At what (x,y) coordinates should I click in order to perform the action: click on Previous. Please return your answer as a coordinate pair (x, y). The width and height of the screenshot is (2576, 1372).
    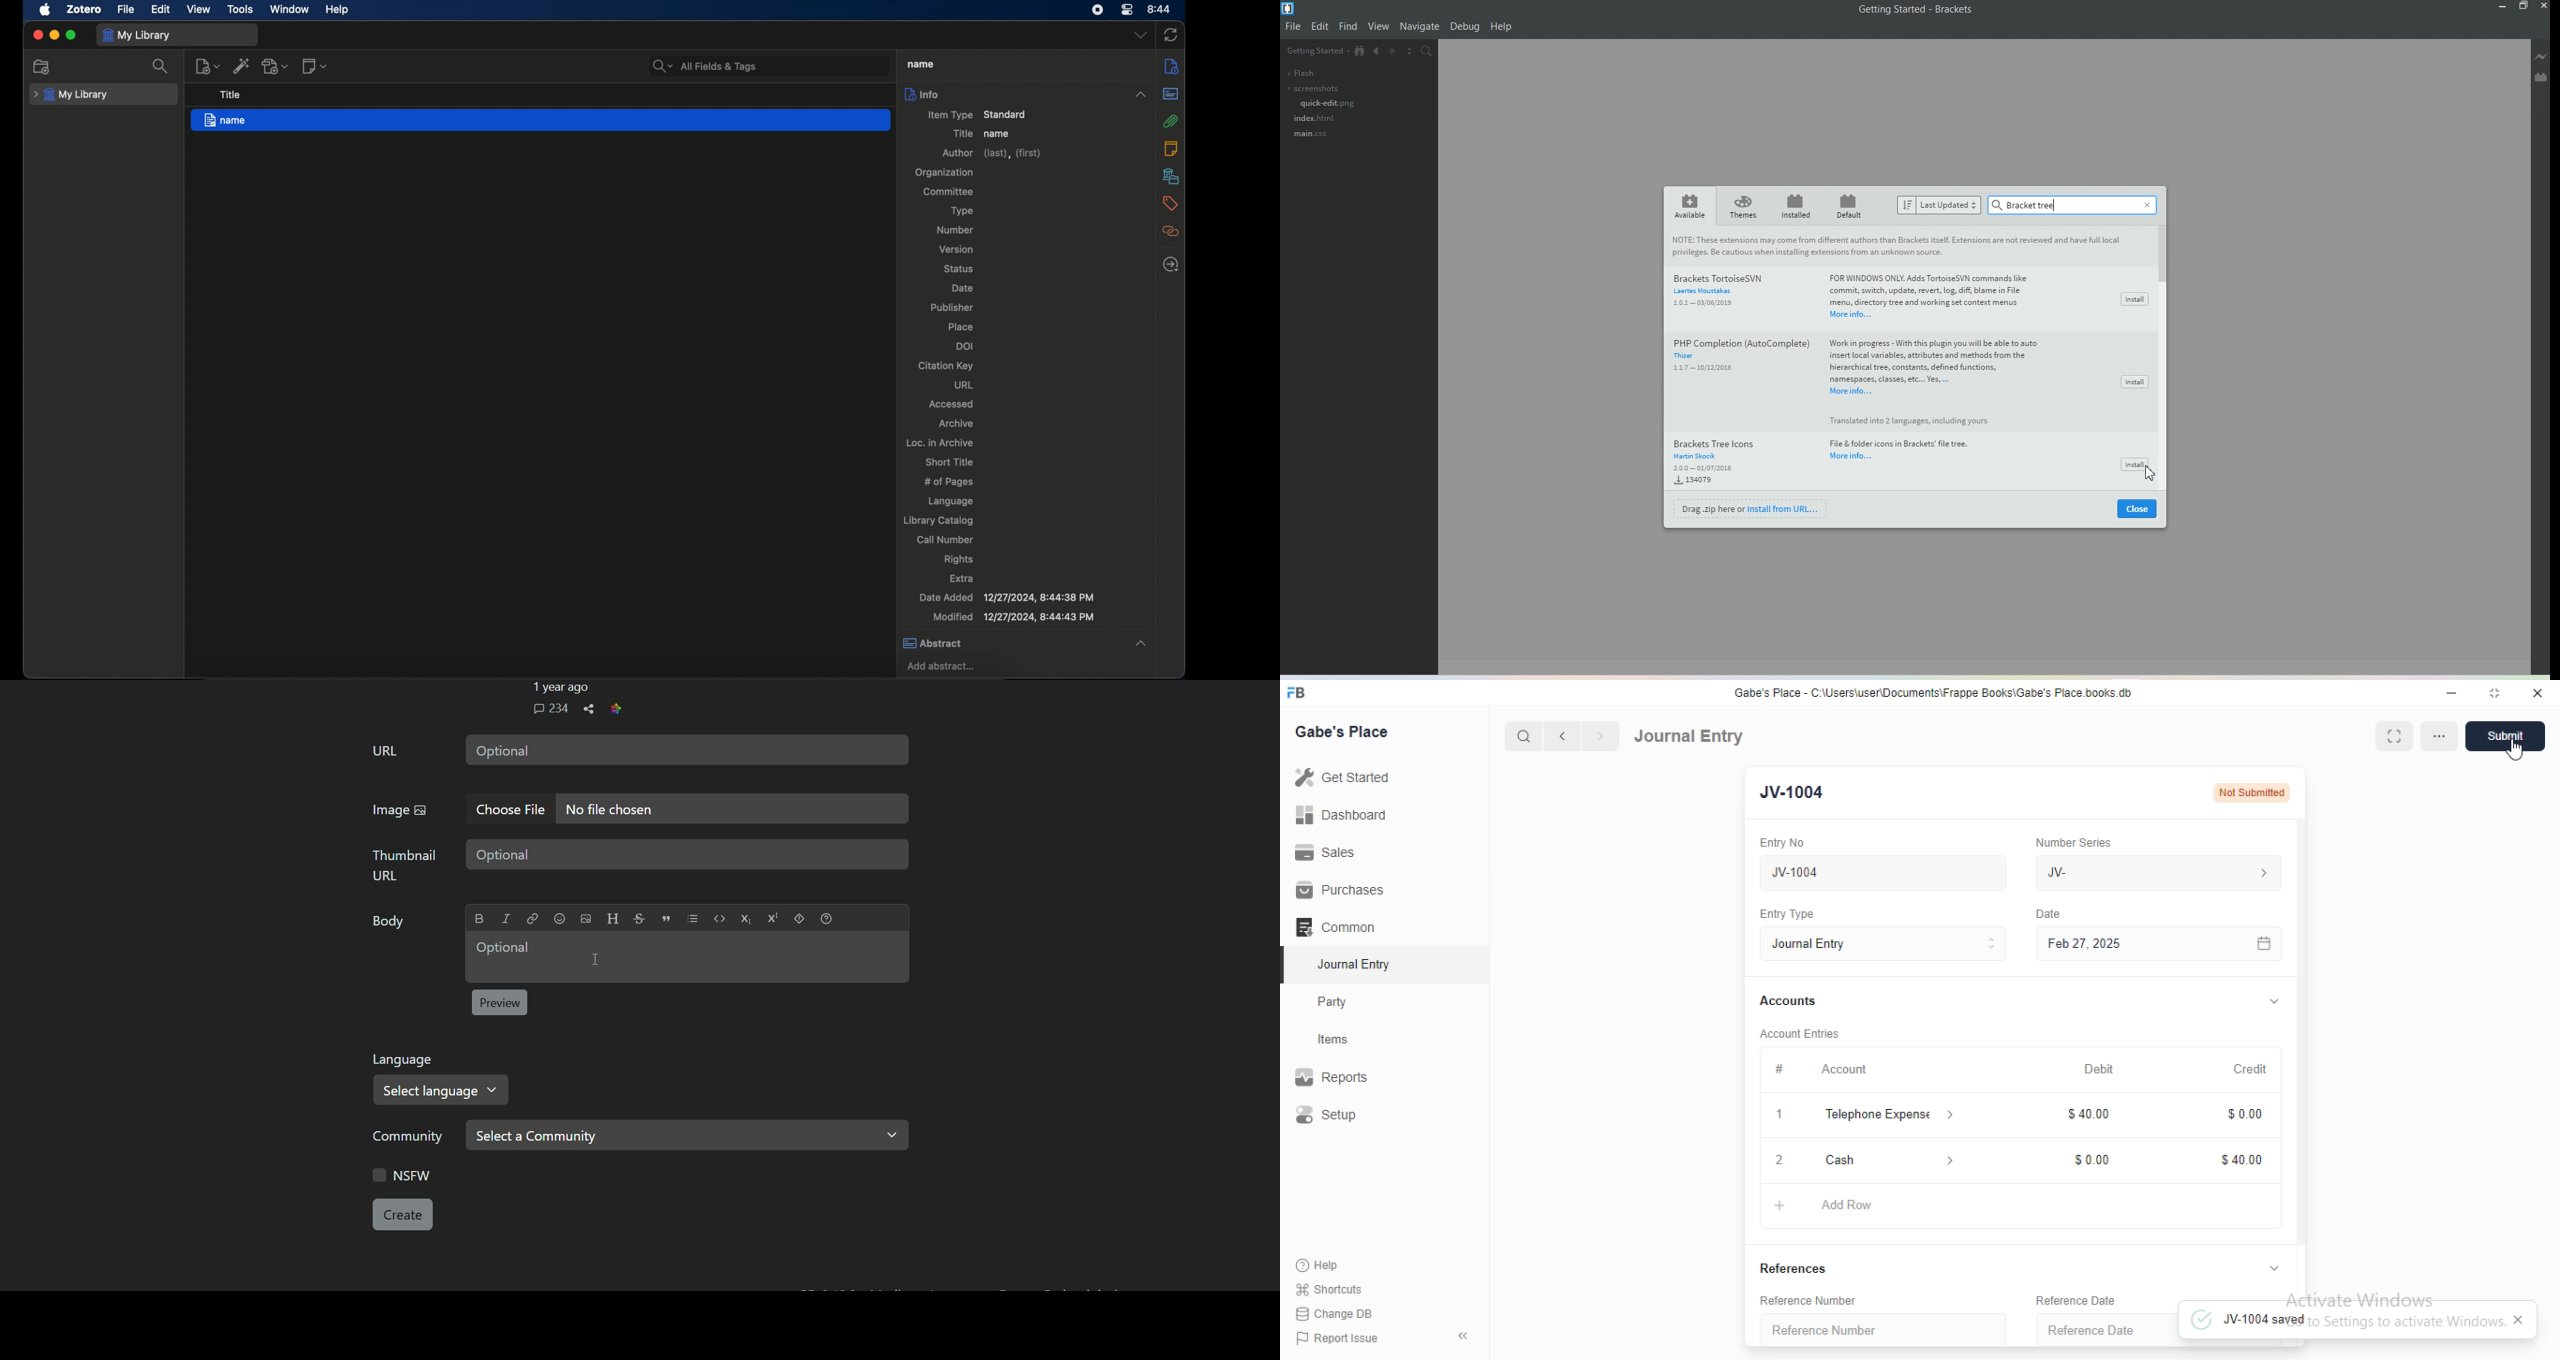
    Looking at the image, I should click on (1563, 737).